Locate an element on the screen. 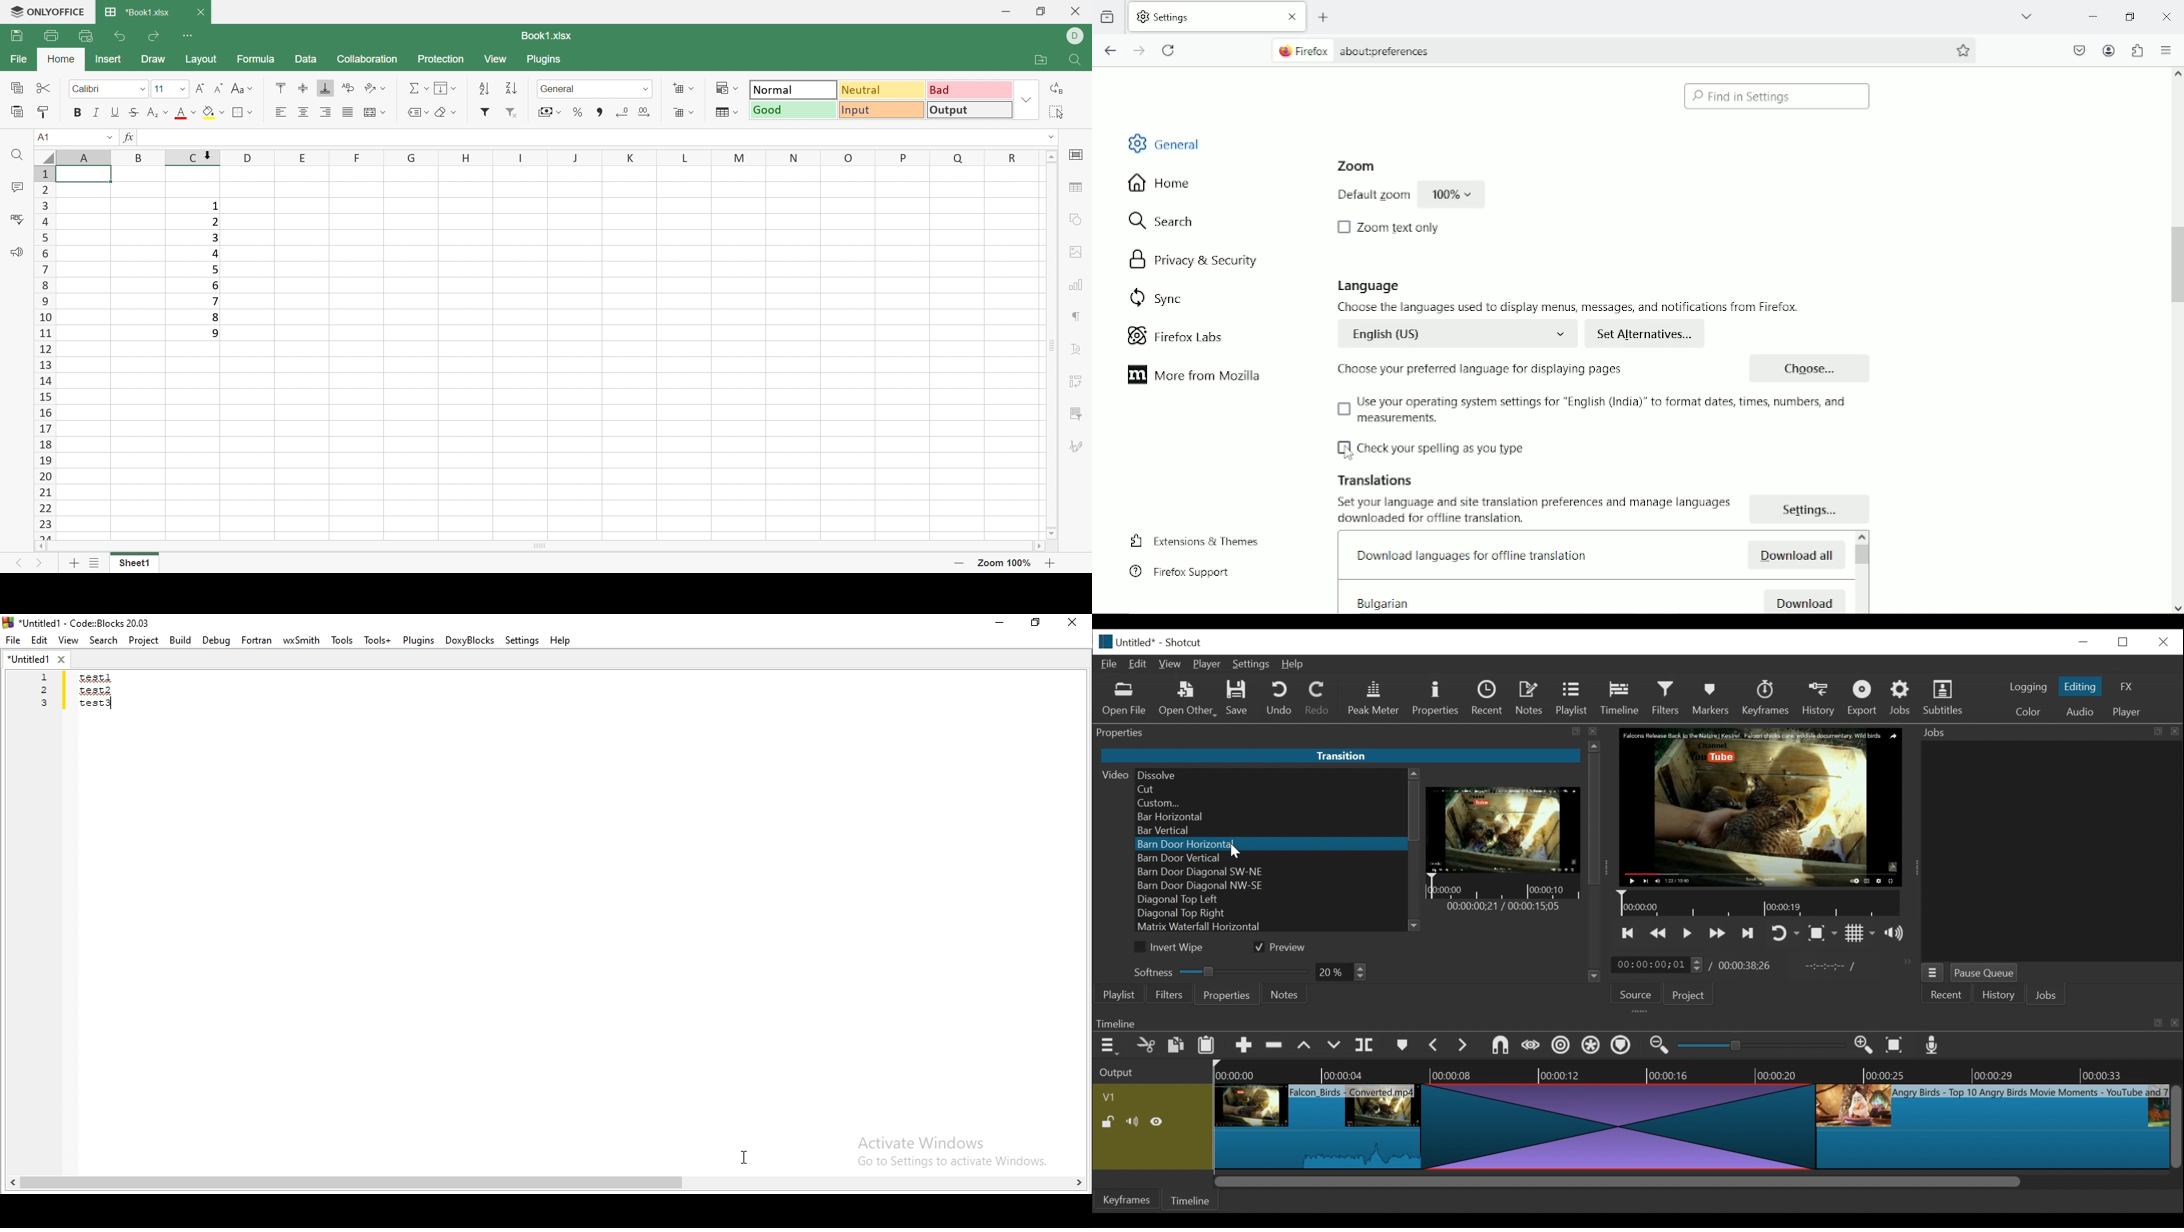 The width and height of the screenshot is (2184, 1232). Downlod languages for offline translation. is located at coordinates (1470, 558).